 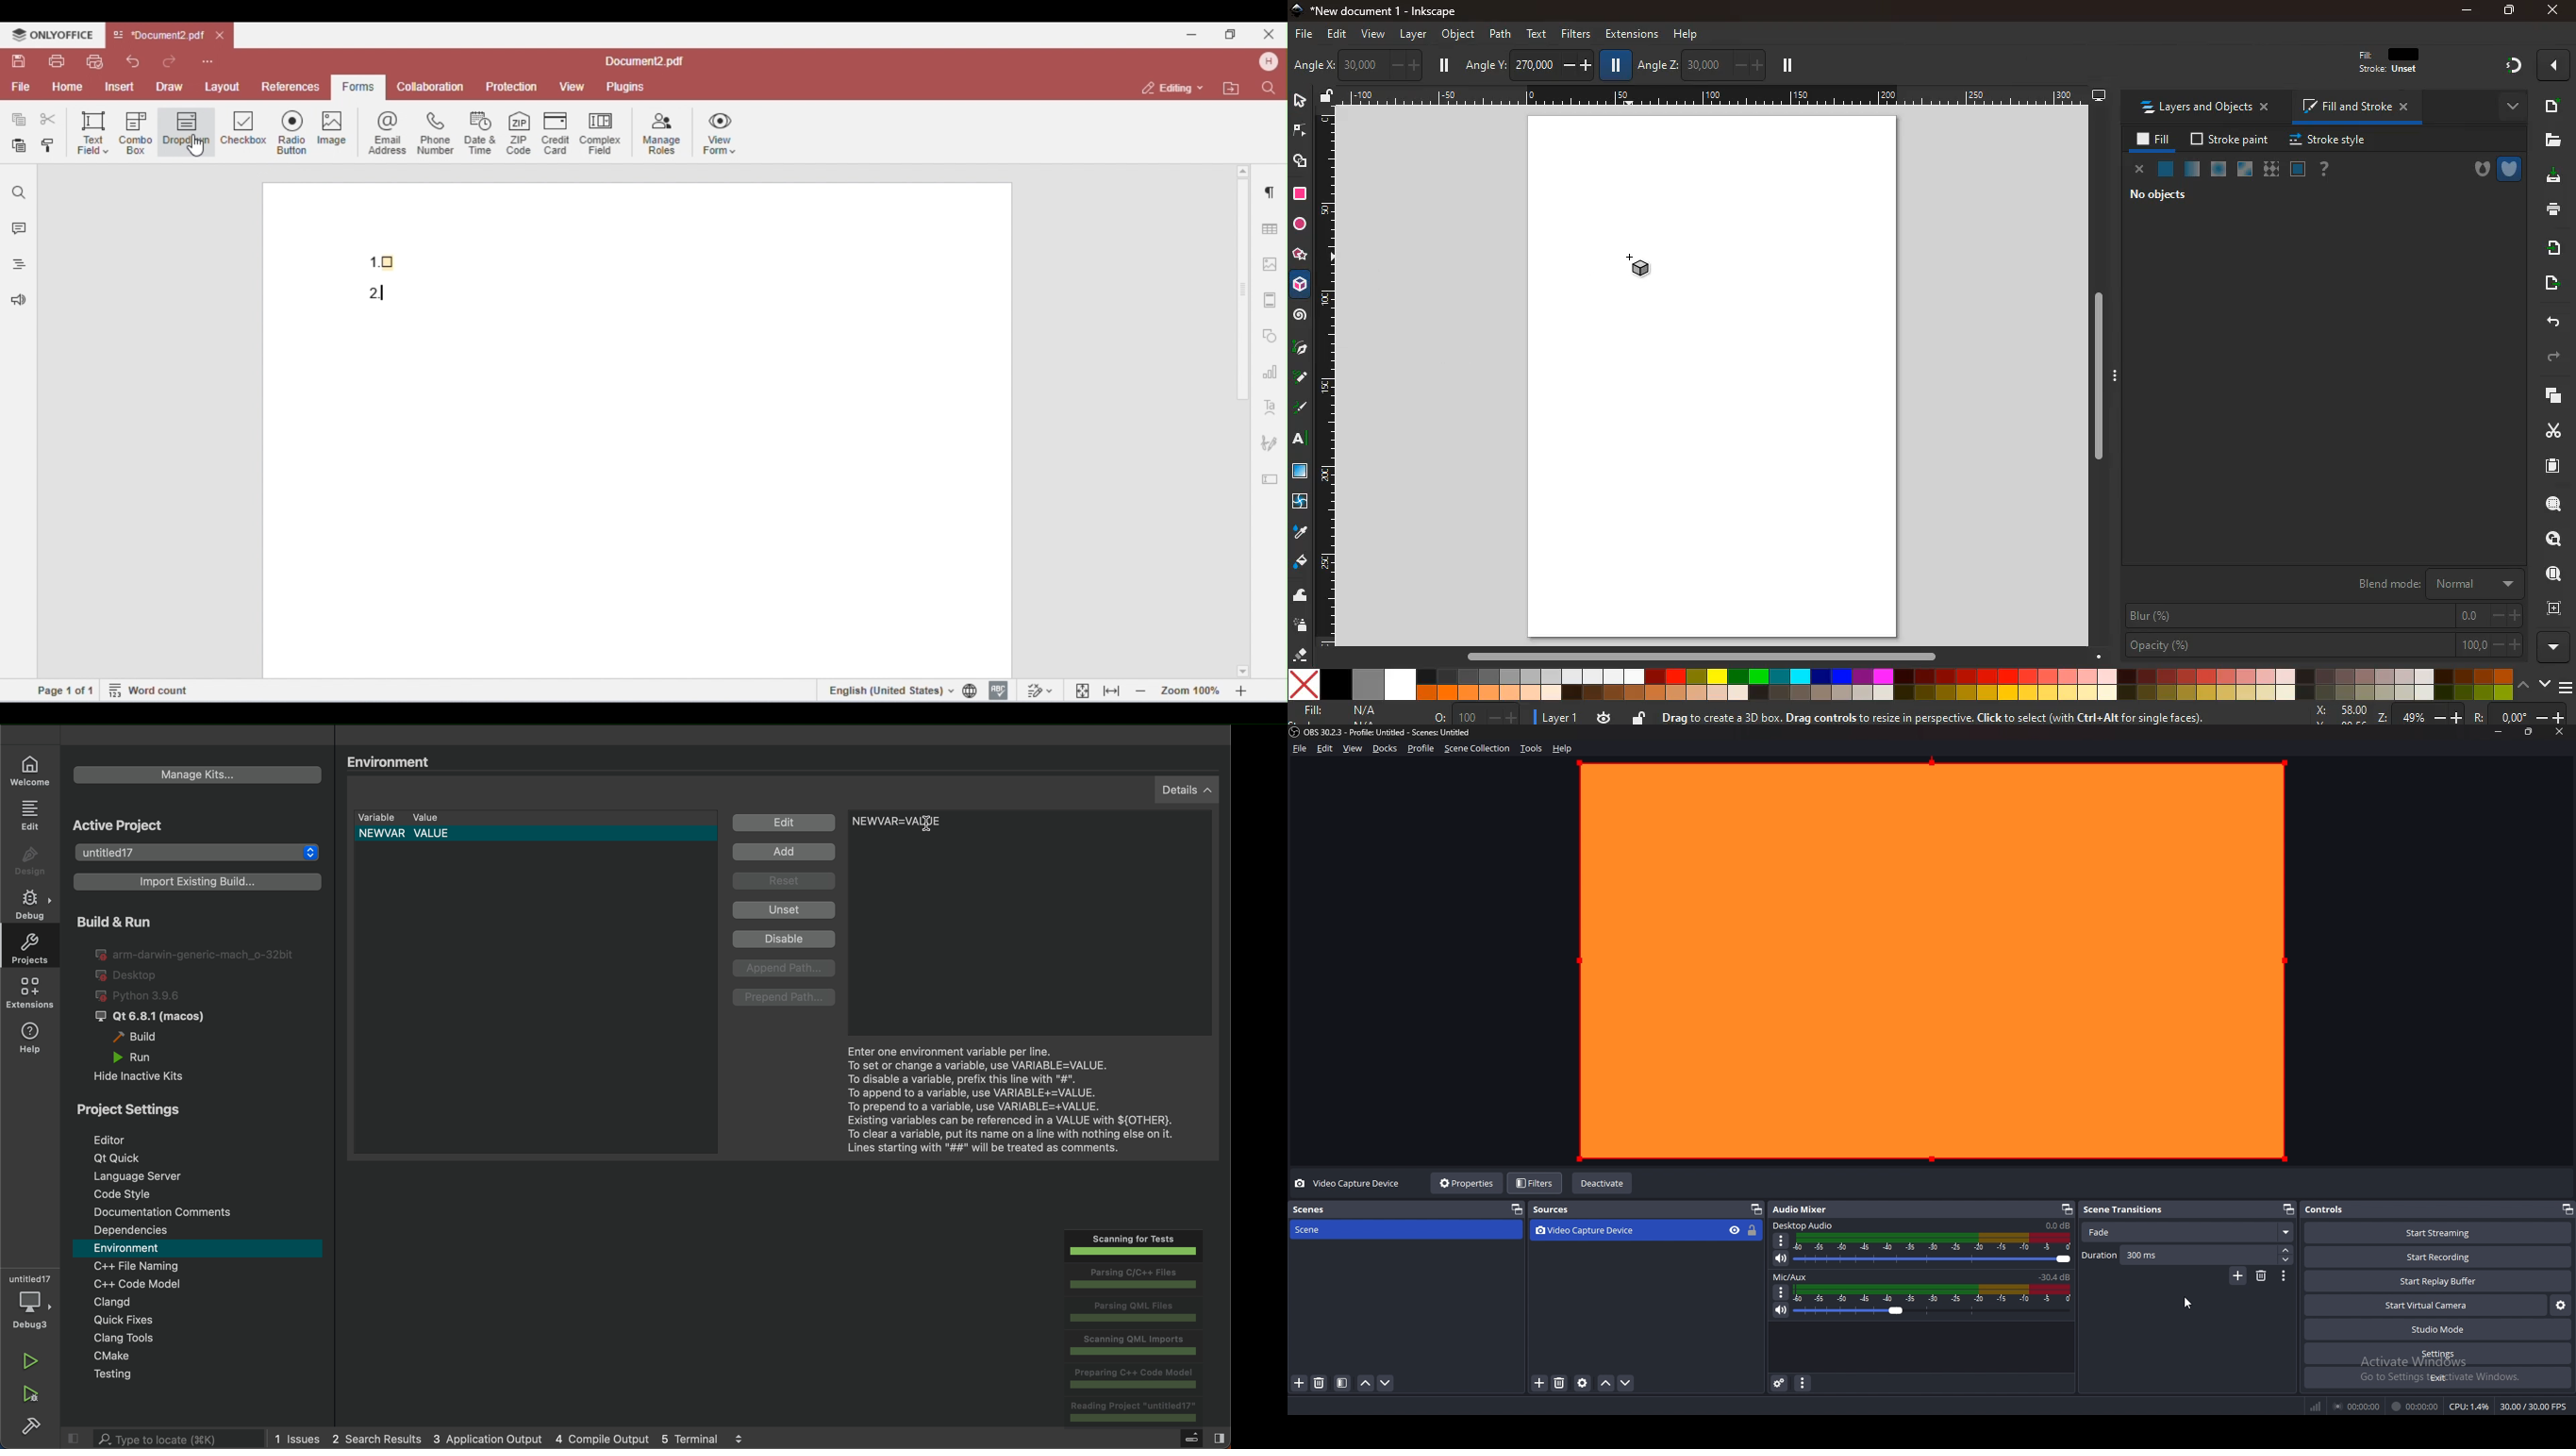 What do you see at coordinates (1302, 288) in the screenshot?
I see `3d tool` at bounding box center [1302, 288].